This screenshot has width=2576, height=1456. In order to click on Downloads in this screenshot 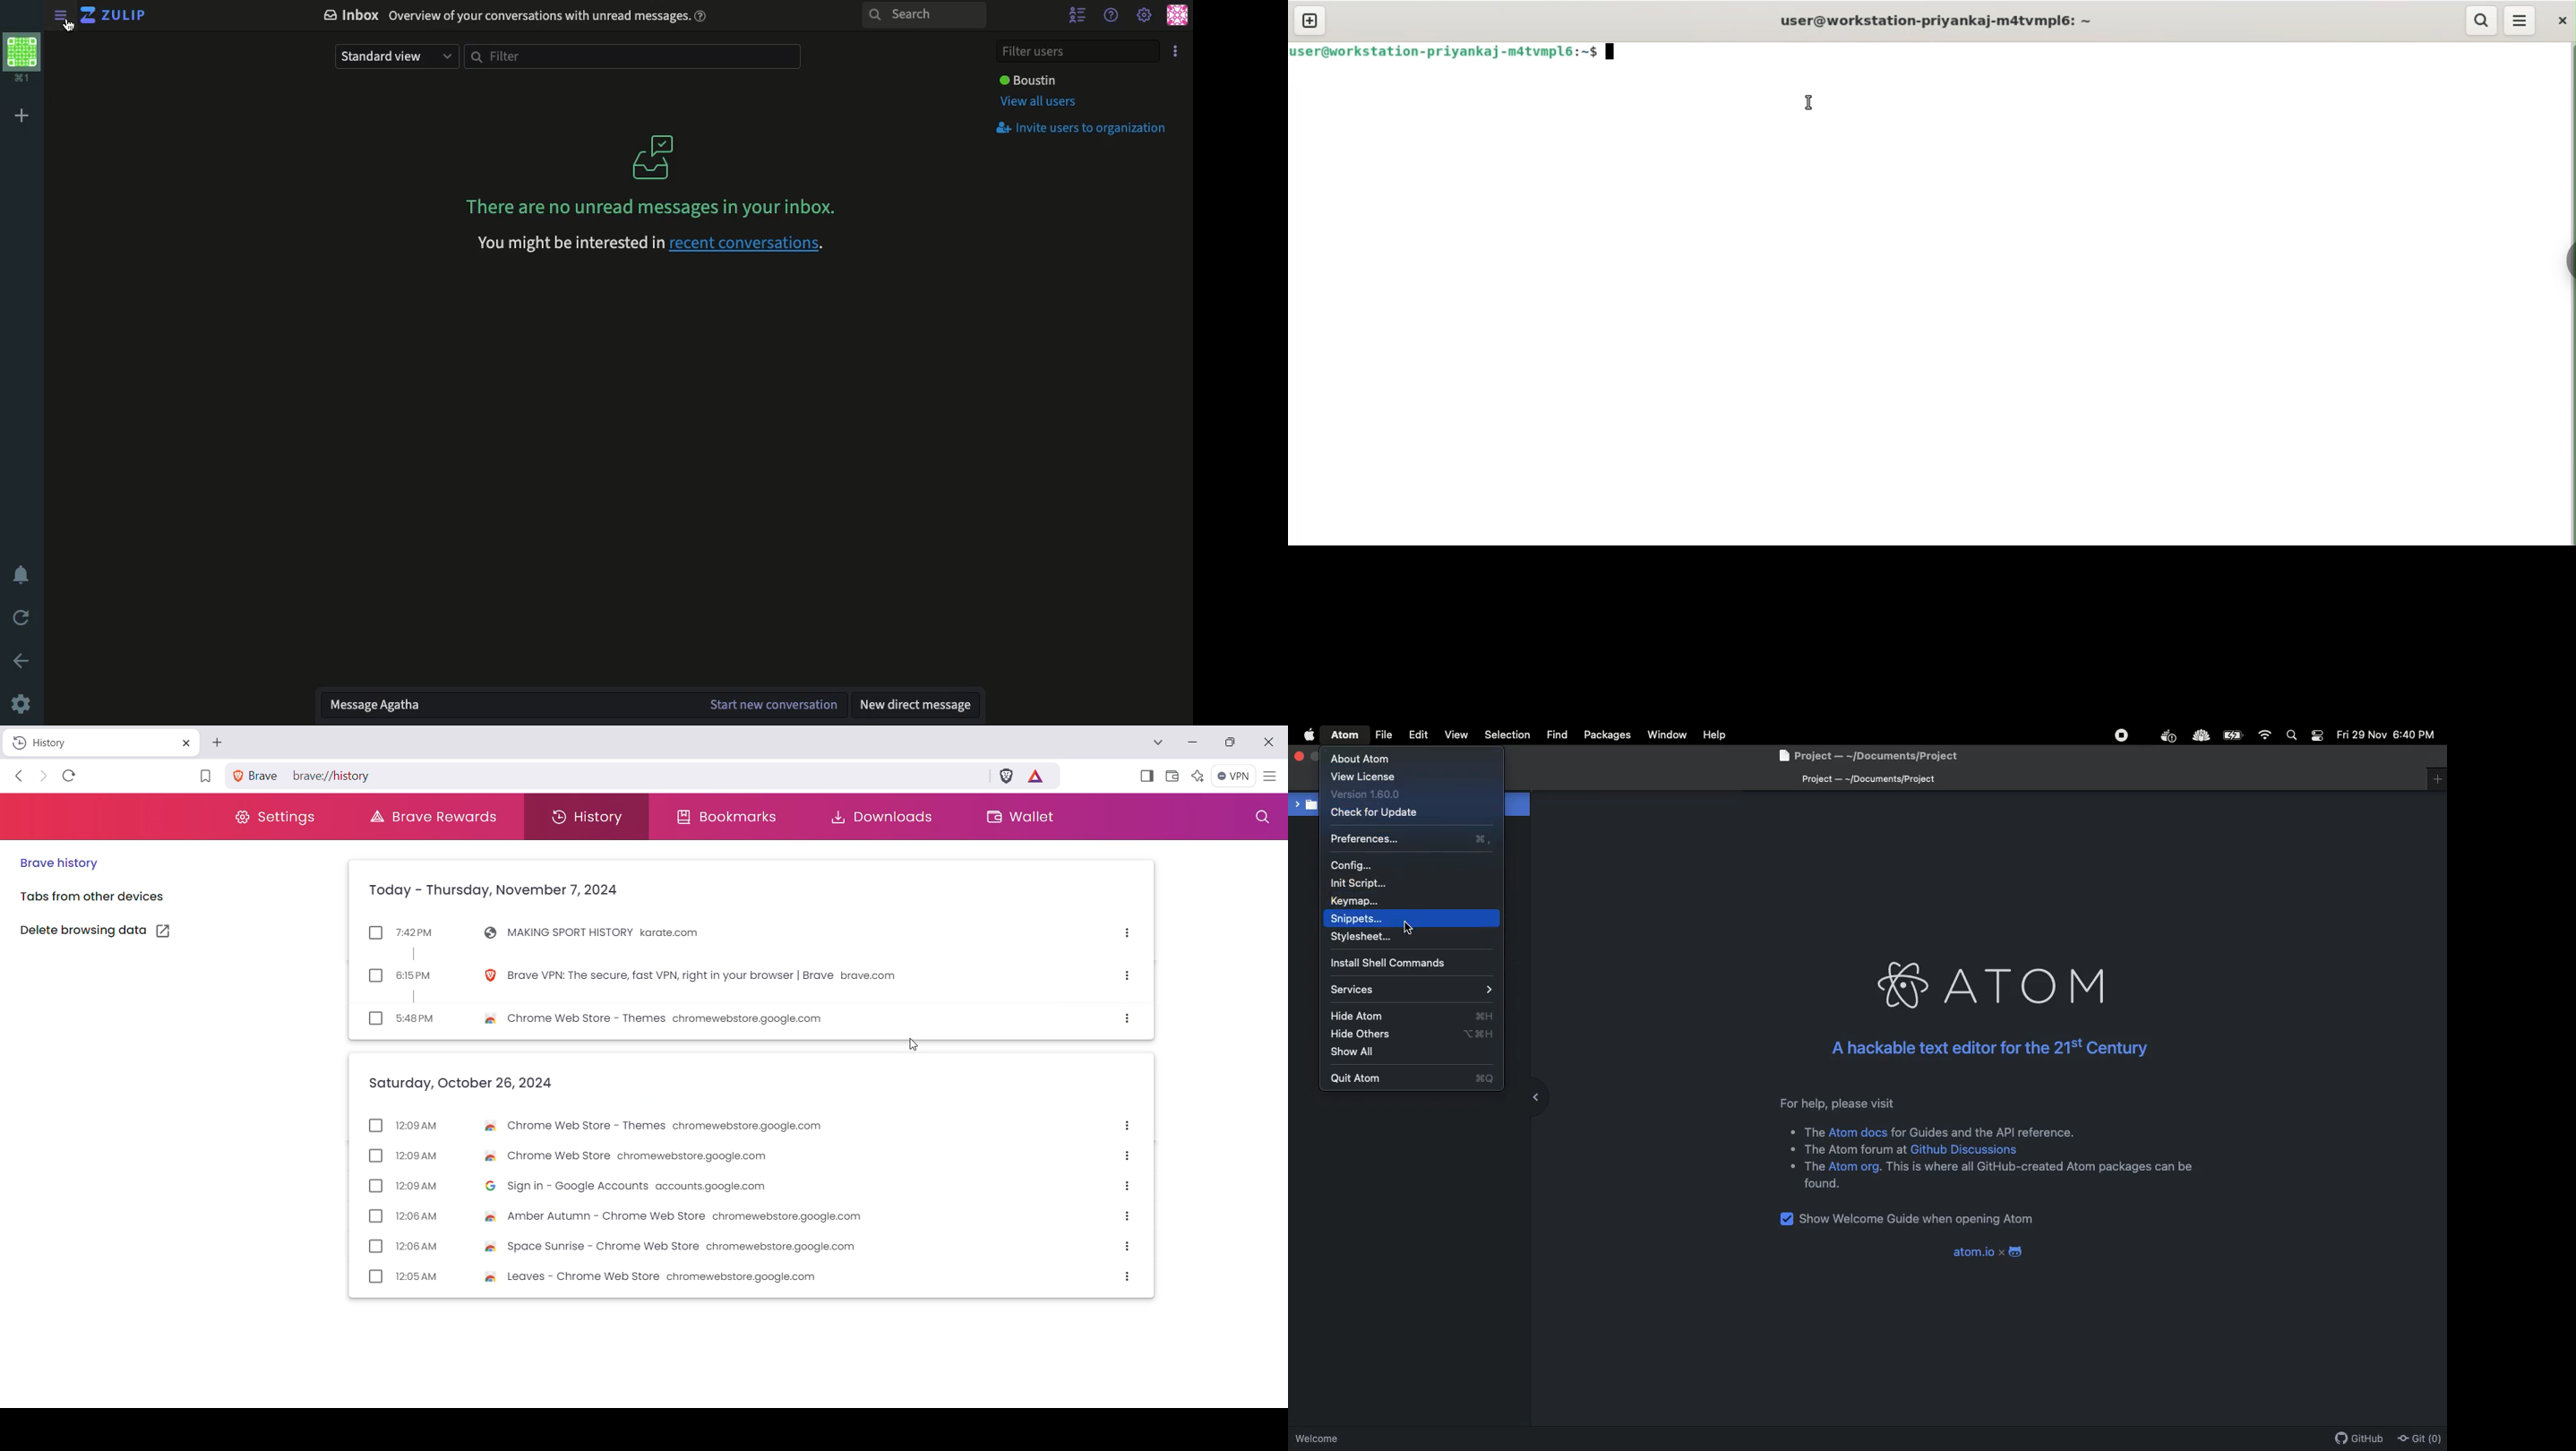, I will do `click(879, 819)`.